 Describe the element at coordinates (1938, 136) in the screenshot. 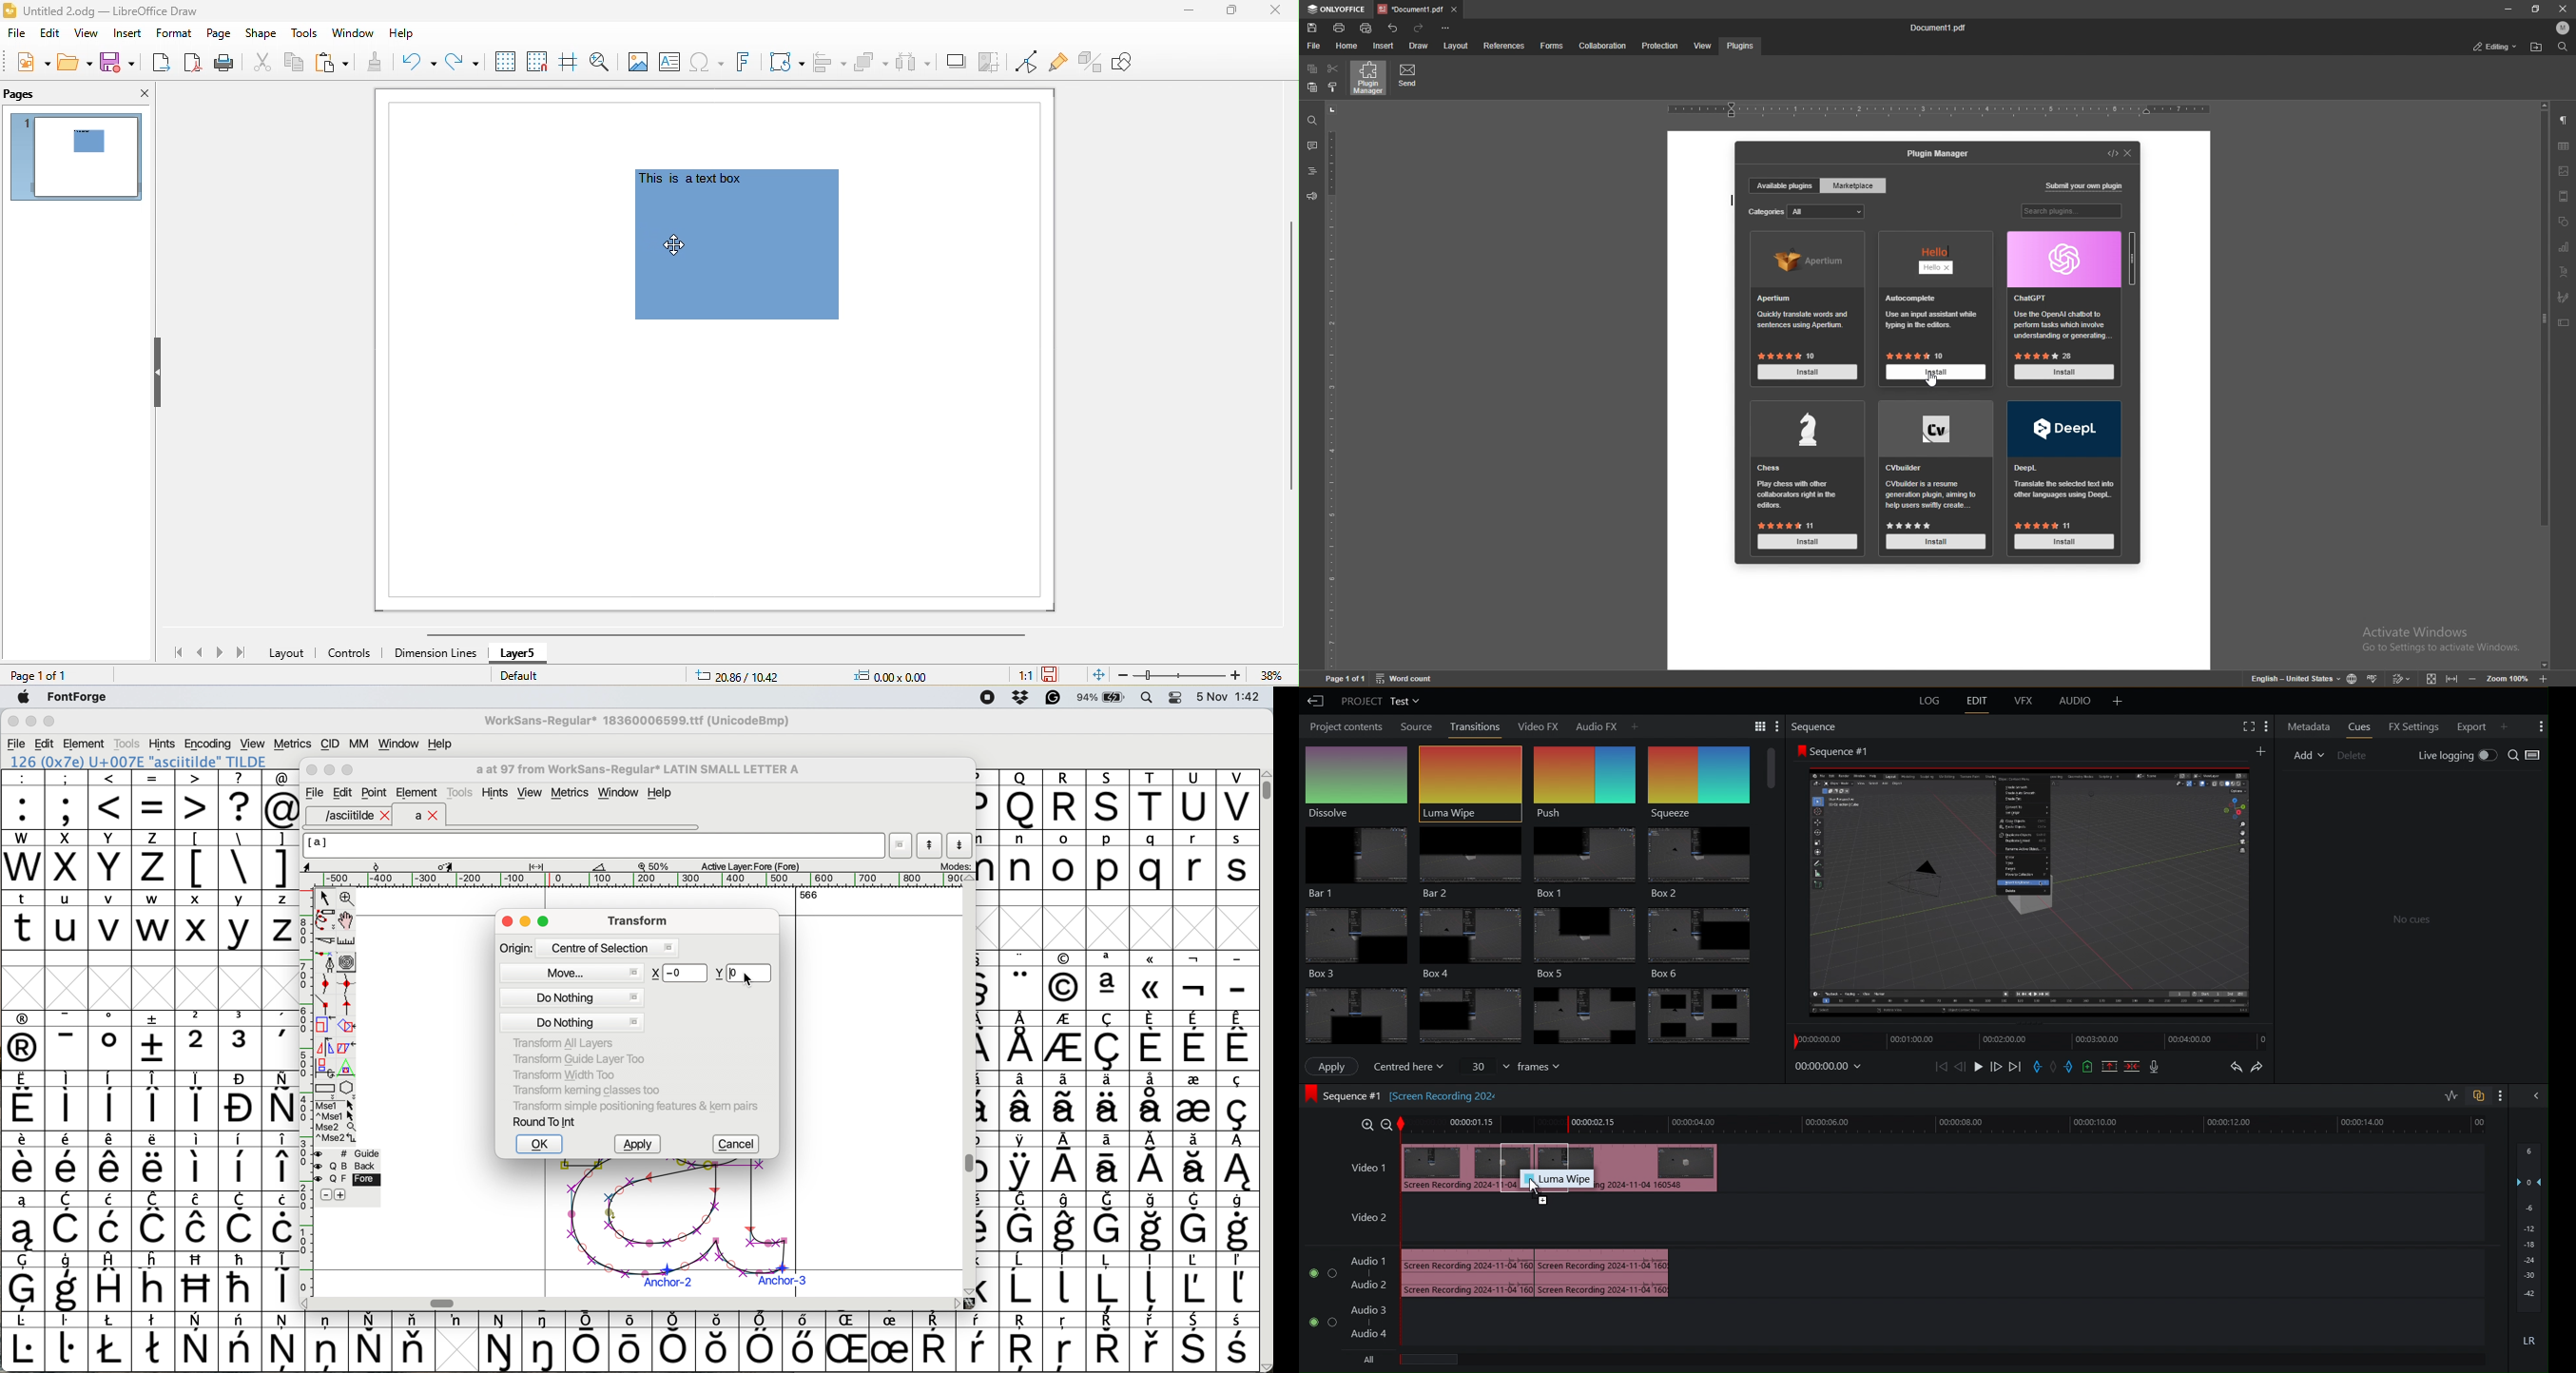

I see `document` at that location.